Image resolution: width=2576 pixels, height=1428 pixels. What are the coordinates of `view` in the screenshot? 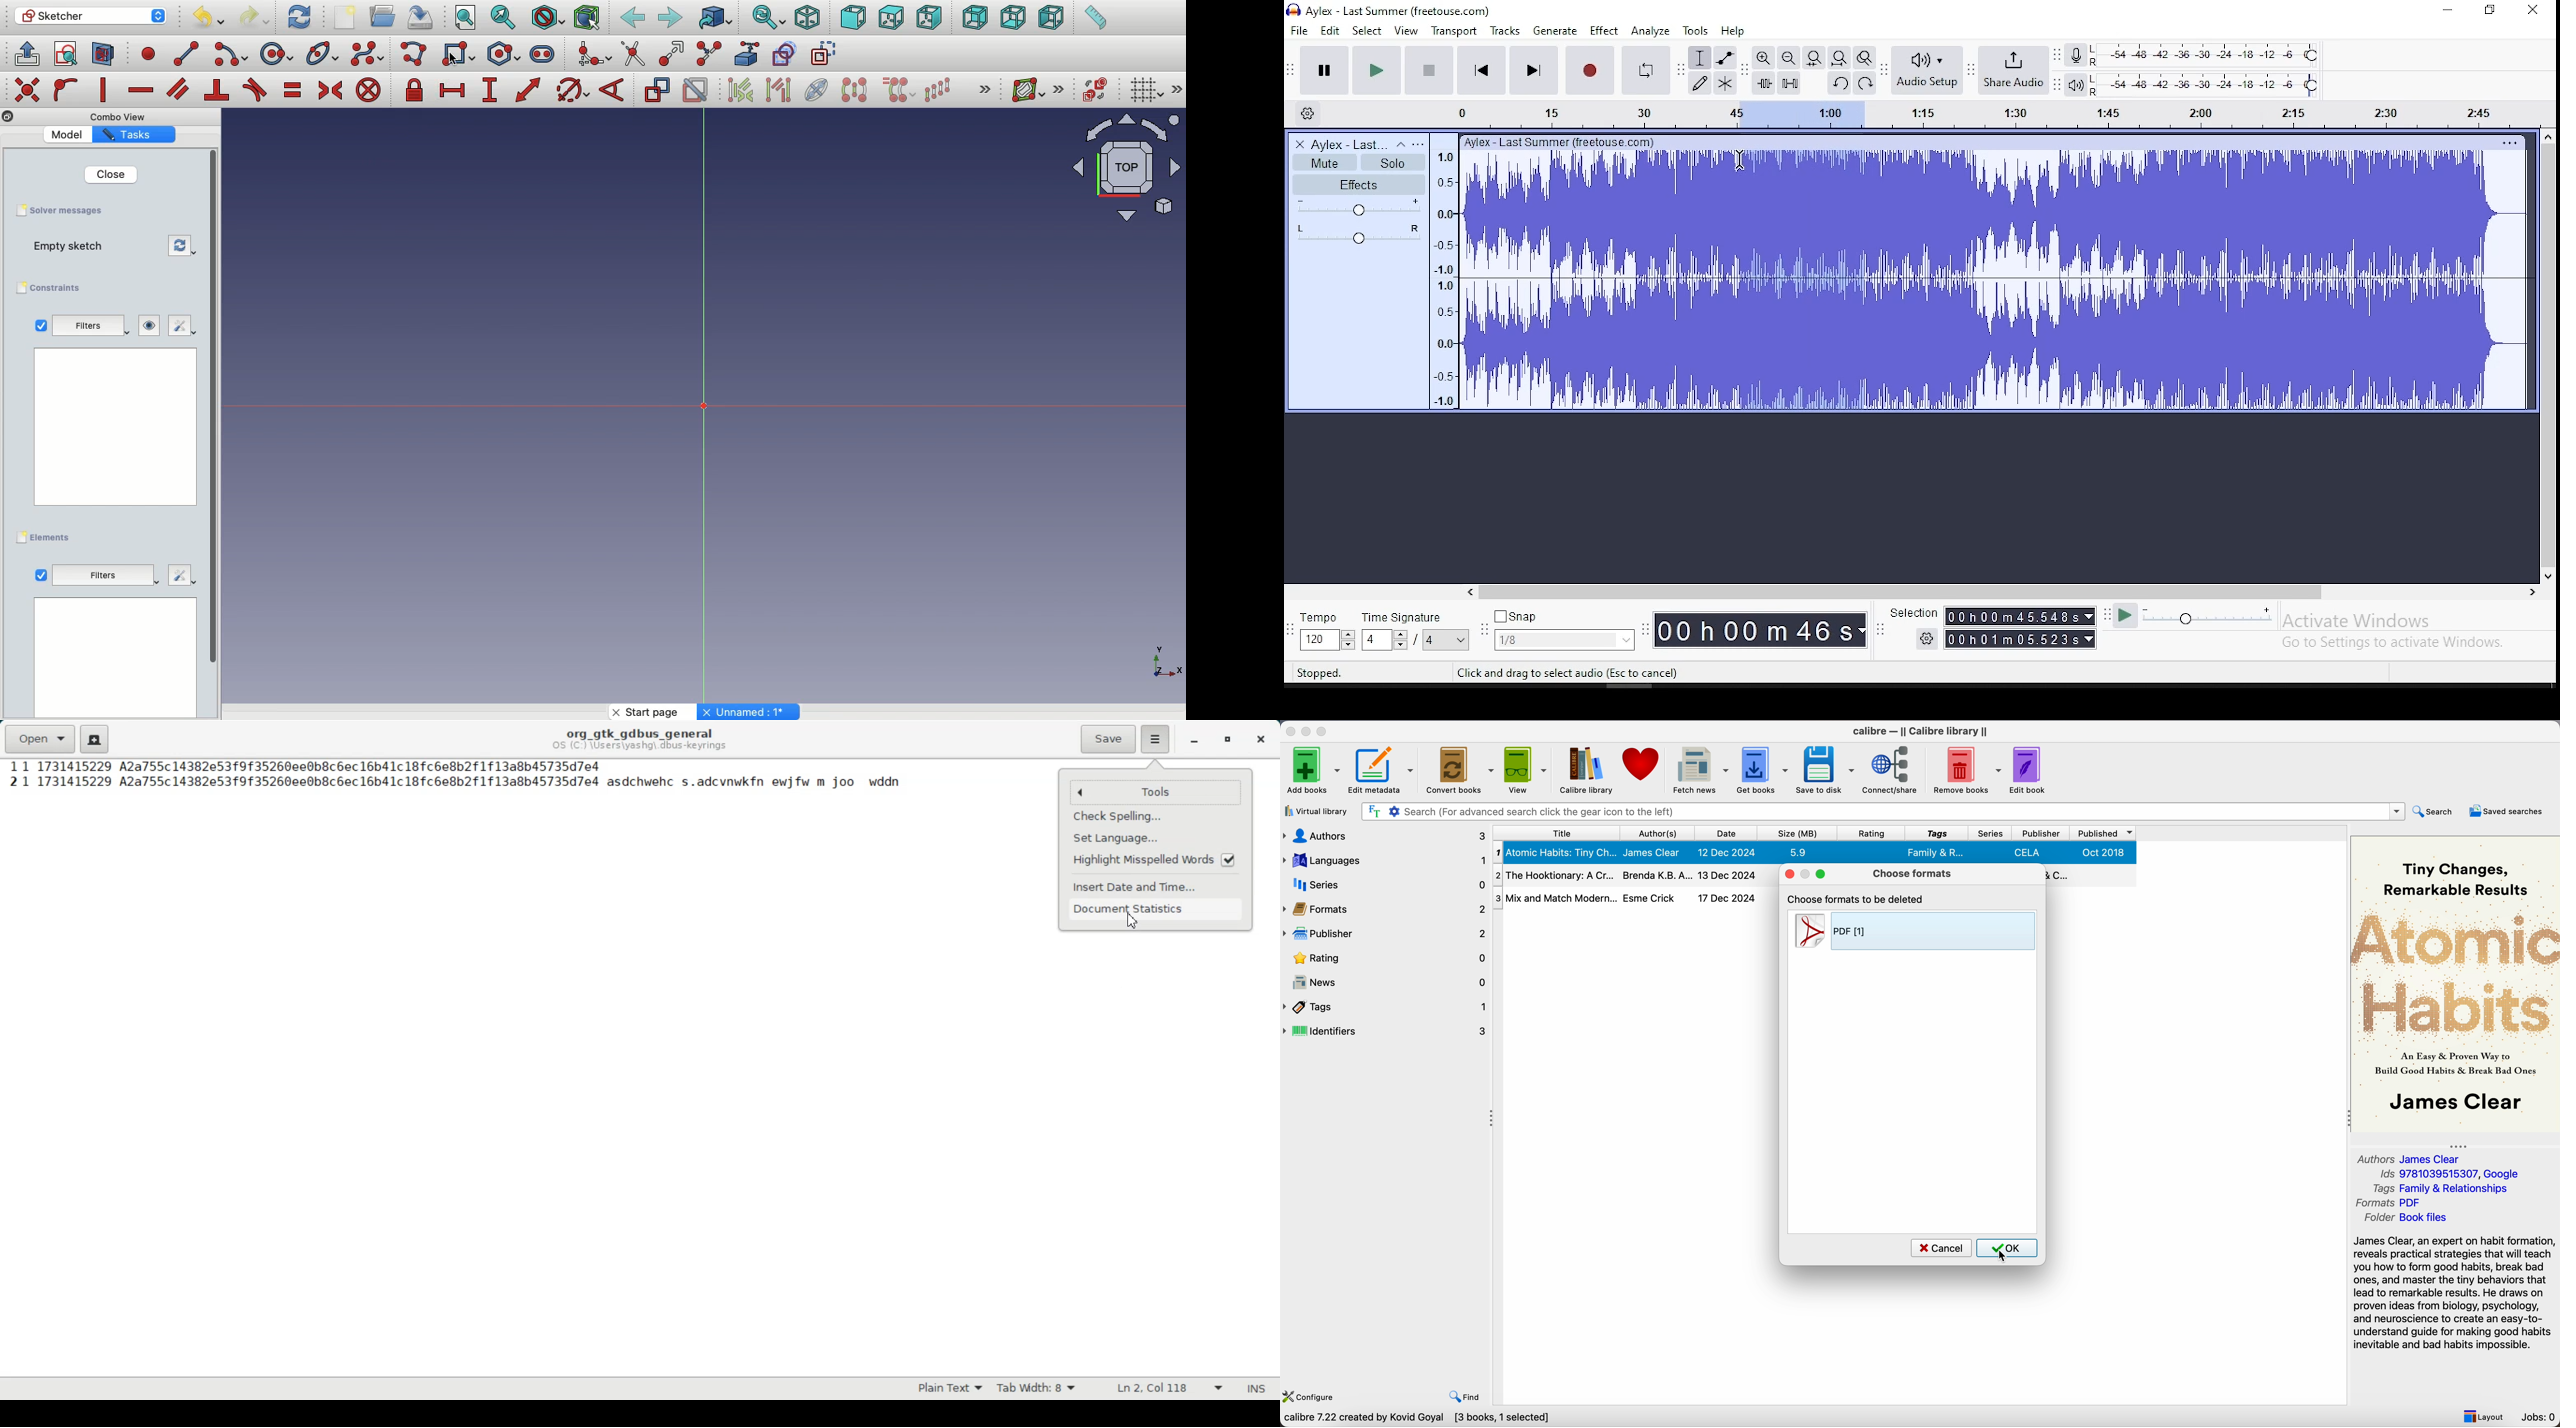 It's located at (1525, 770).